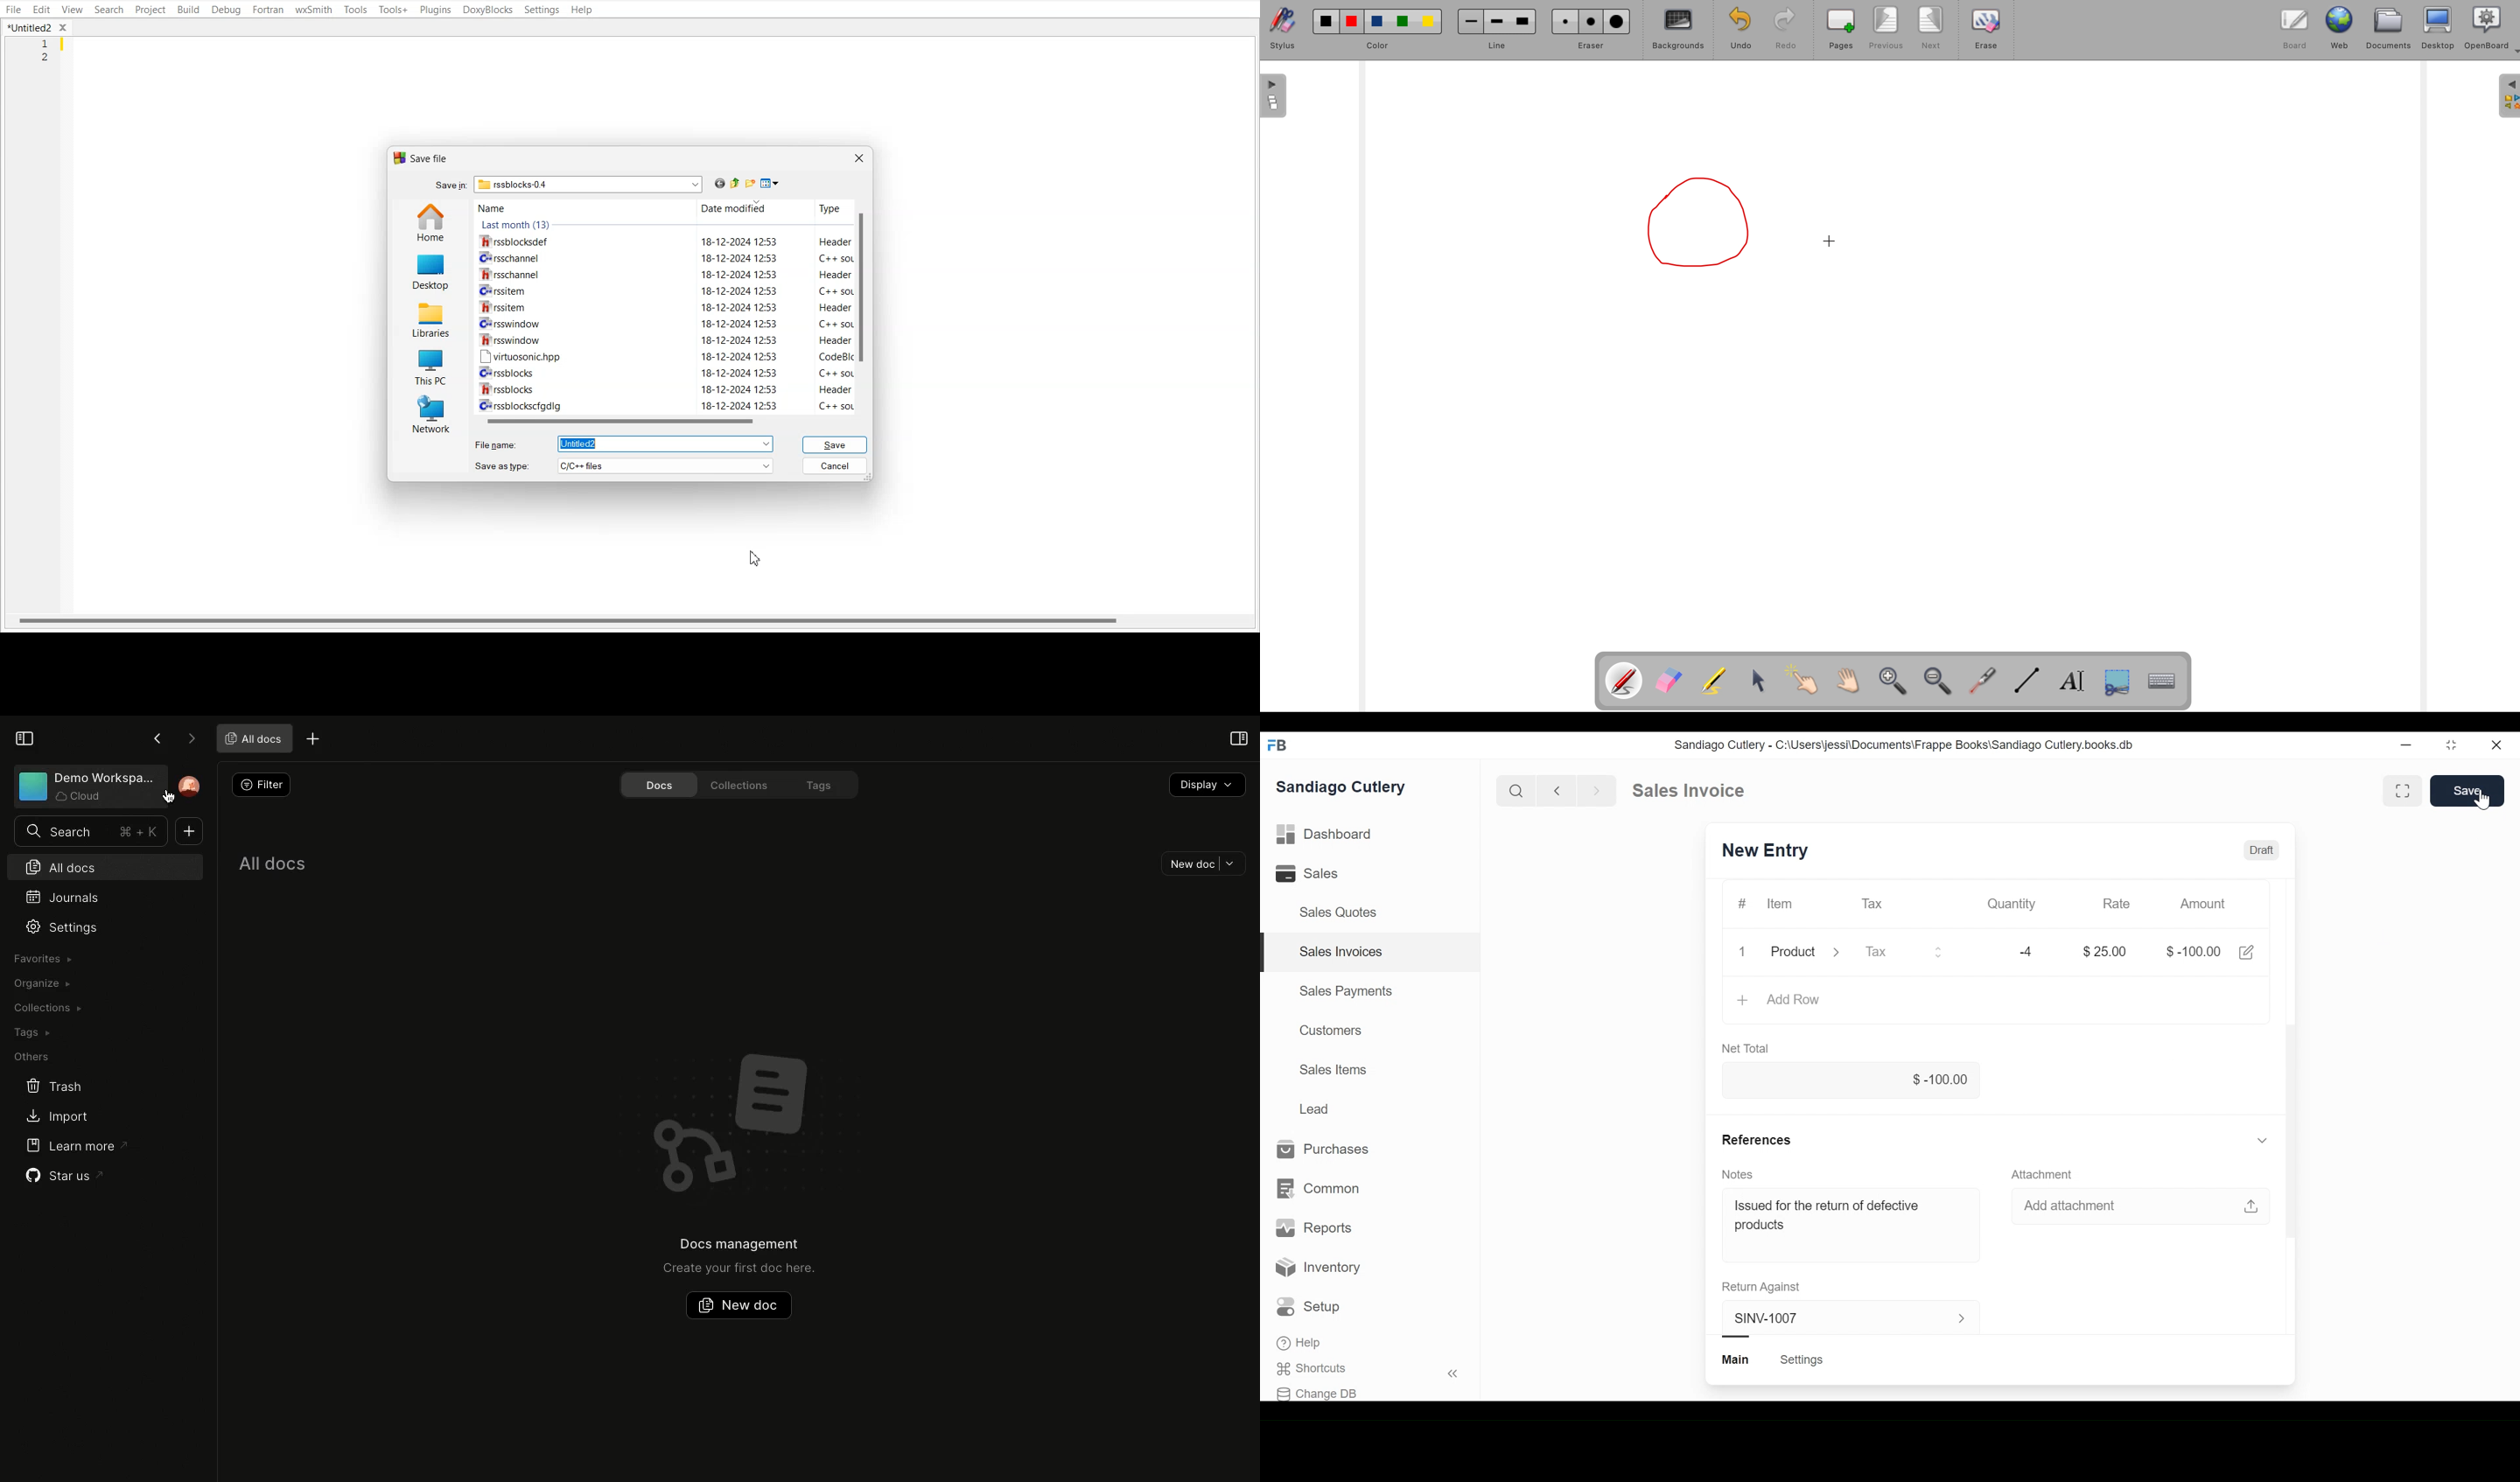  What do you see at coordinates (2192, 951) in the screenshot?
I see `$-100.00` at bounding box center [2192, 951].